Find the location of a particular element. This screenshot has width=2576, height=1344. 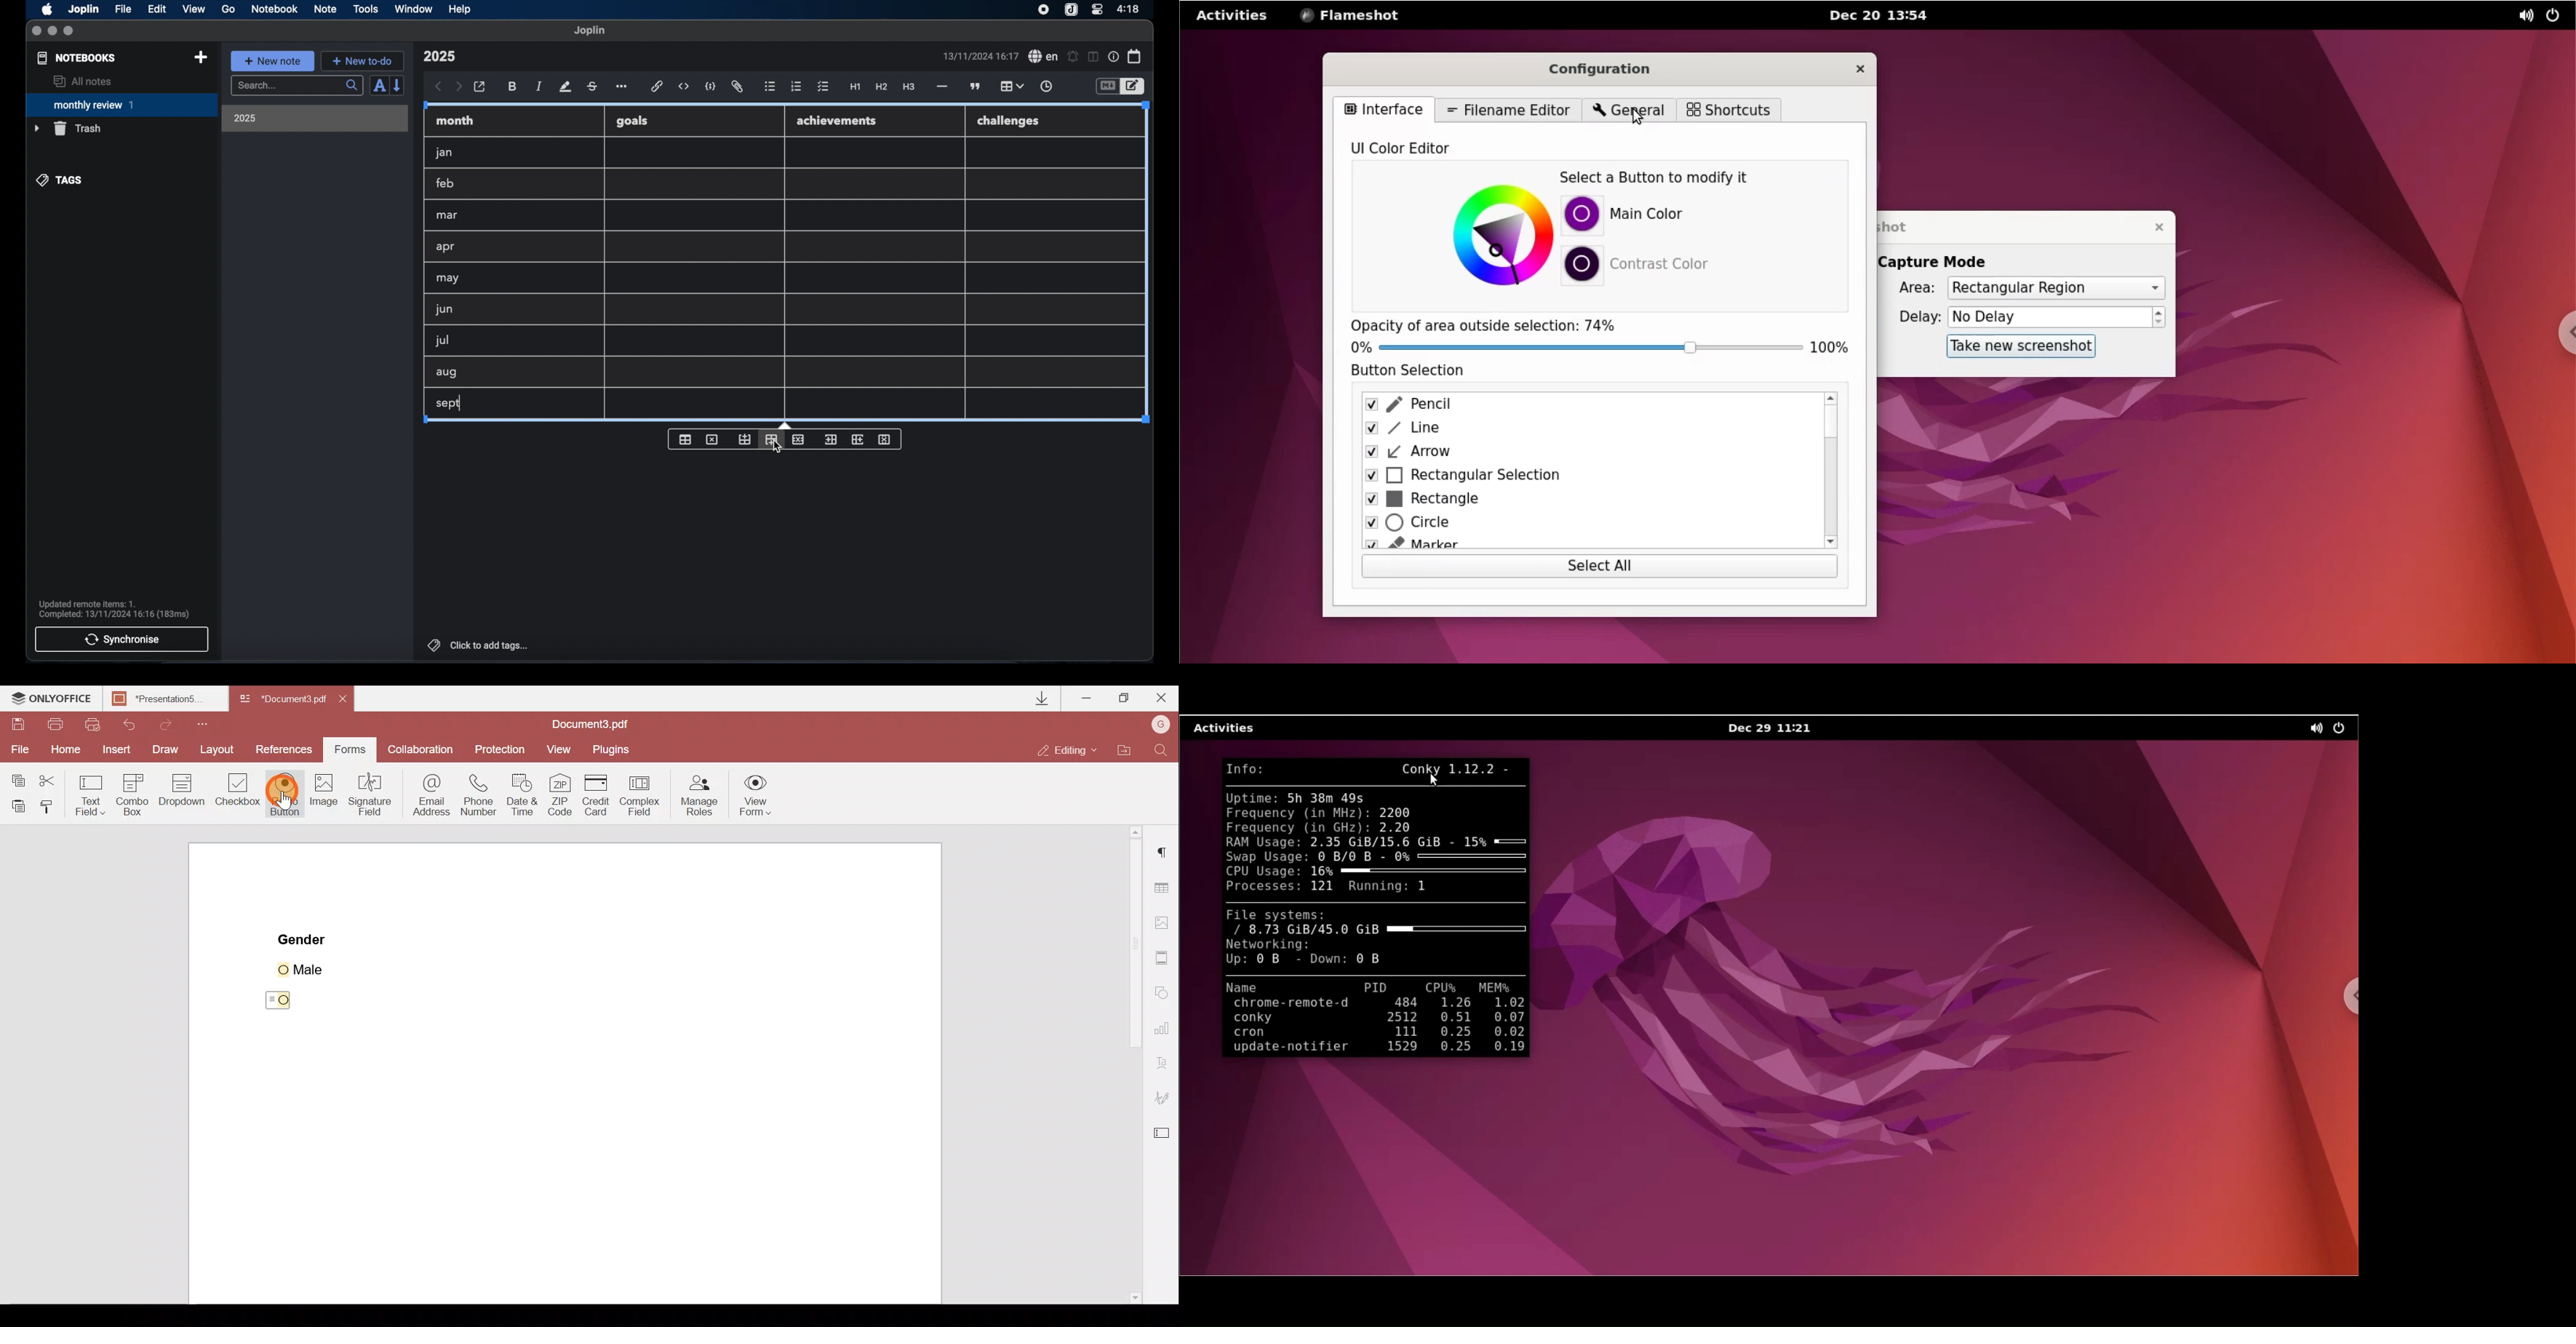

Protection is located at coordinates (501, 746).